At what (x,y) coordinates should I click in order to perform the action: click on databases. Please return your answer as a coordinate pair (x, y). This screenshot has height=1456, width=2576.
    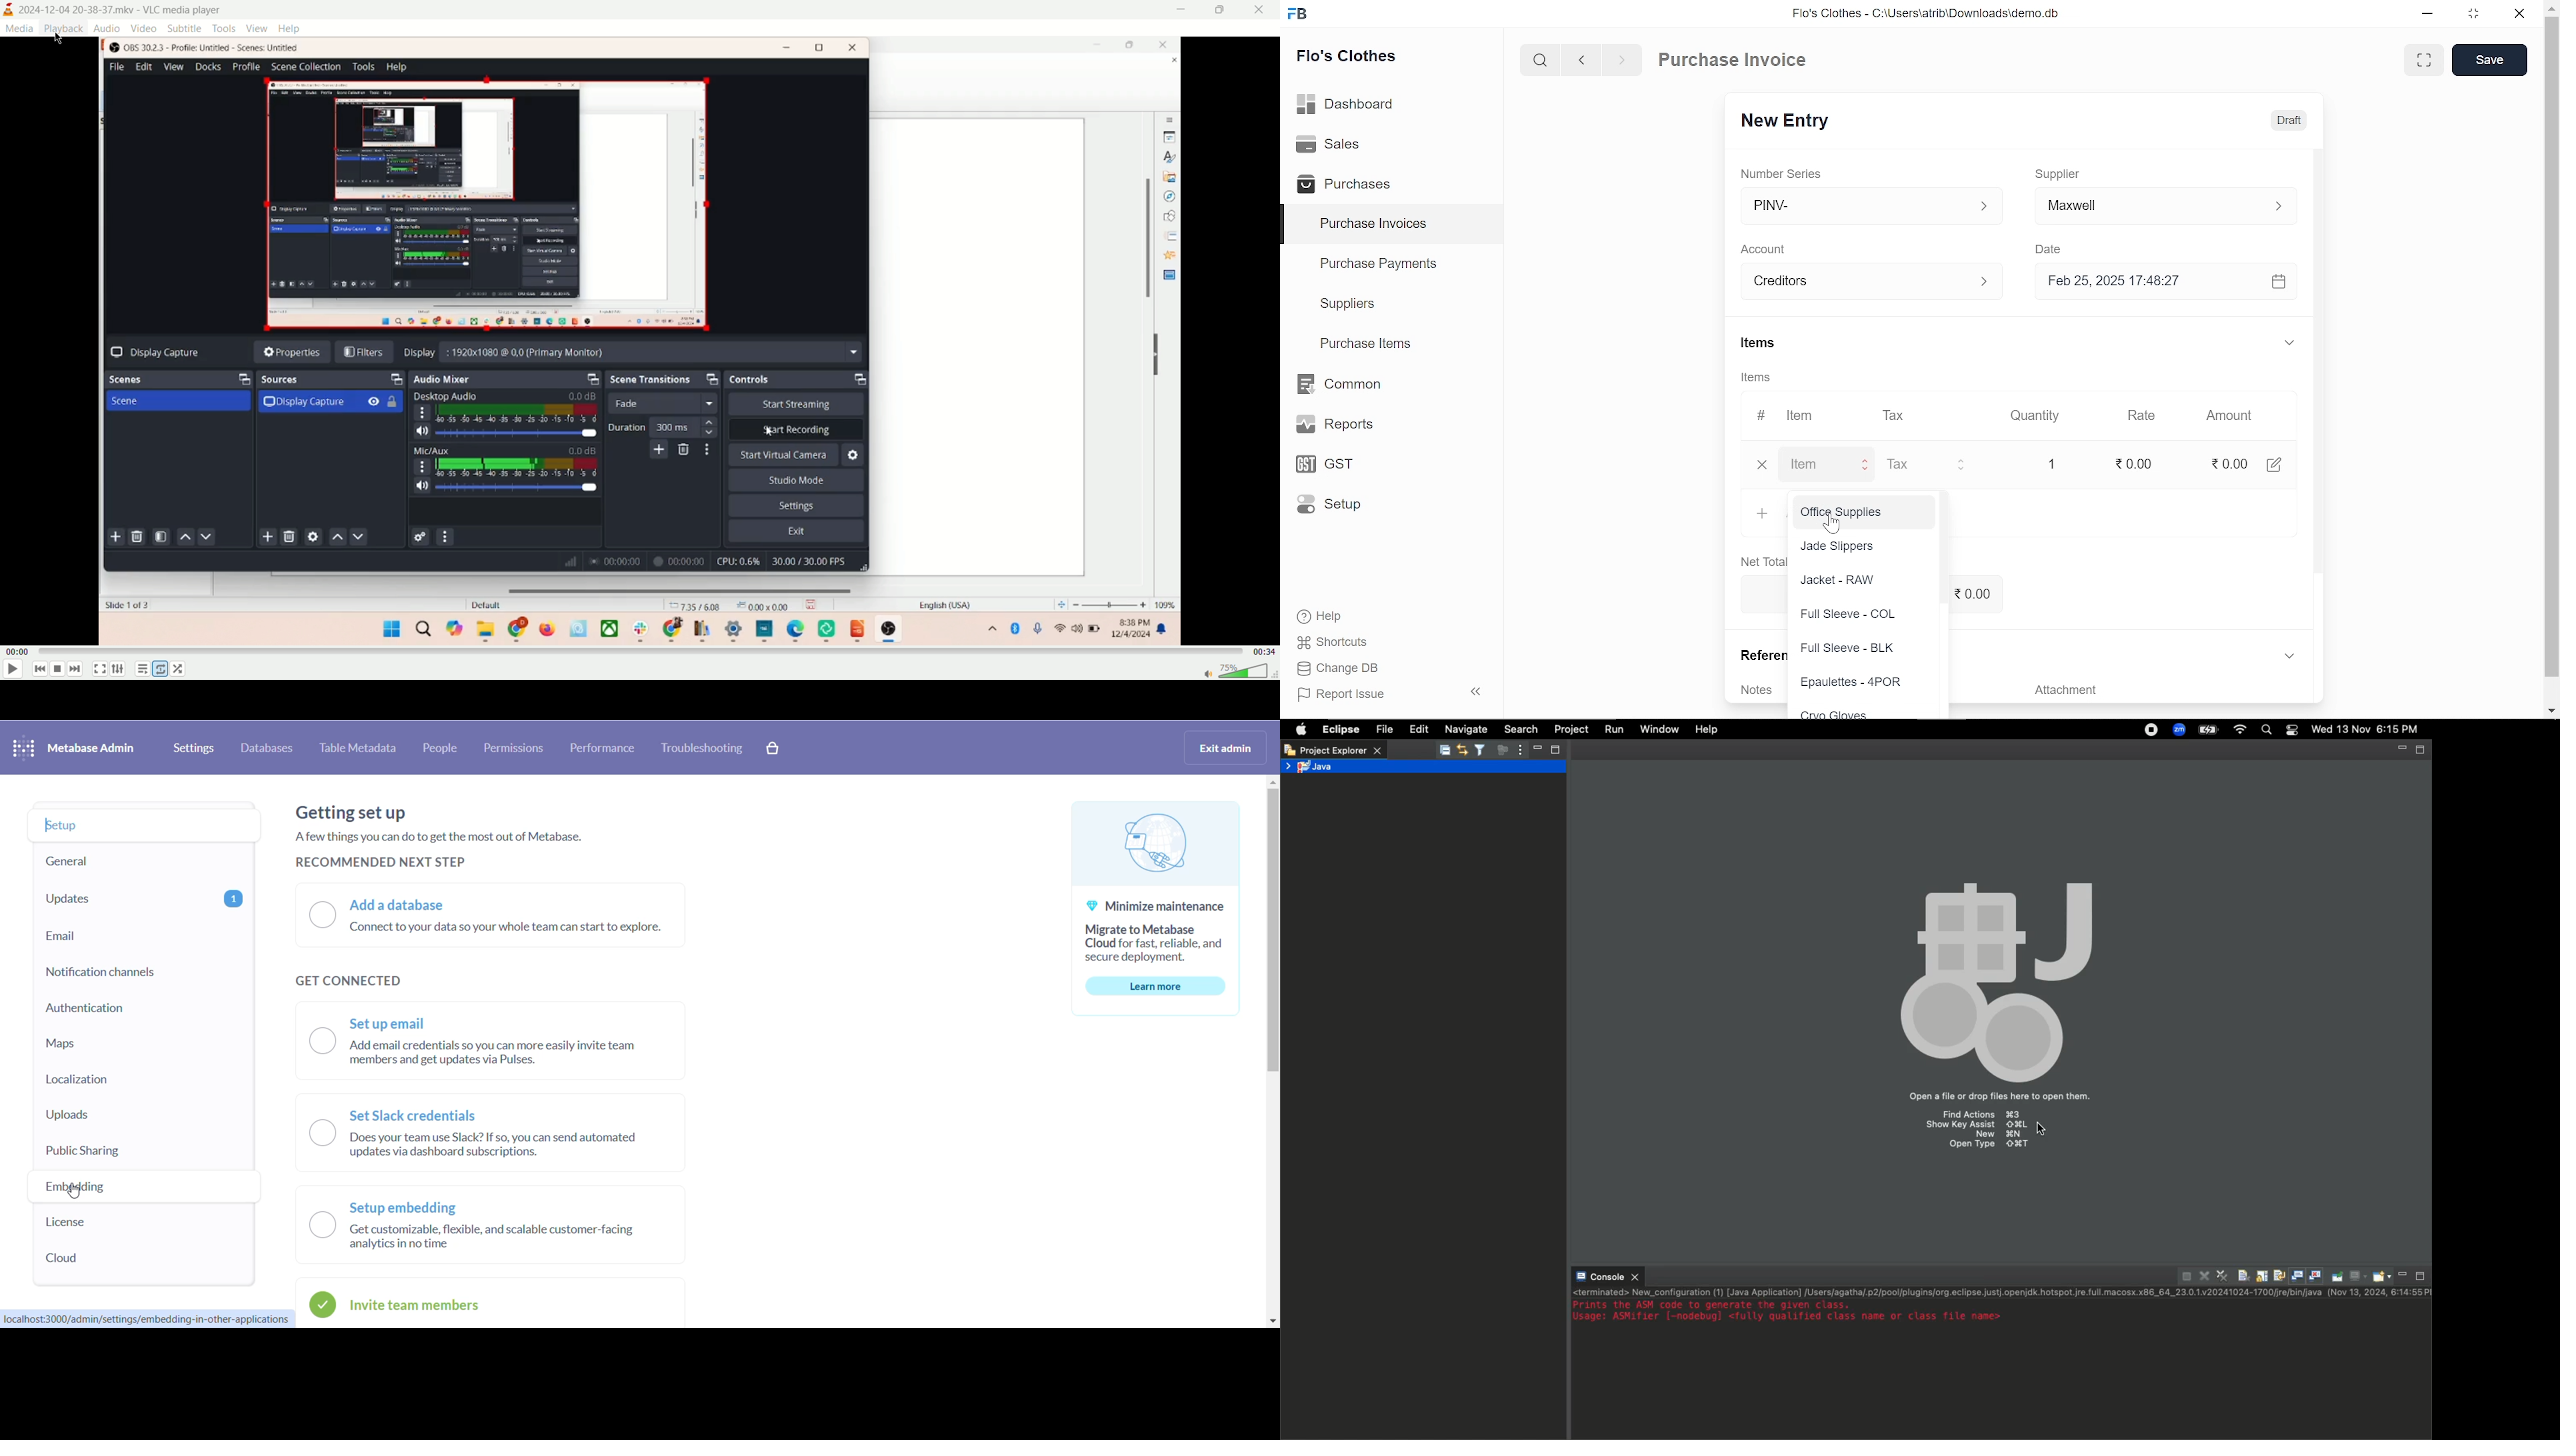
    Looking at the image, I should click on (265, 748).